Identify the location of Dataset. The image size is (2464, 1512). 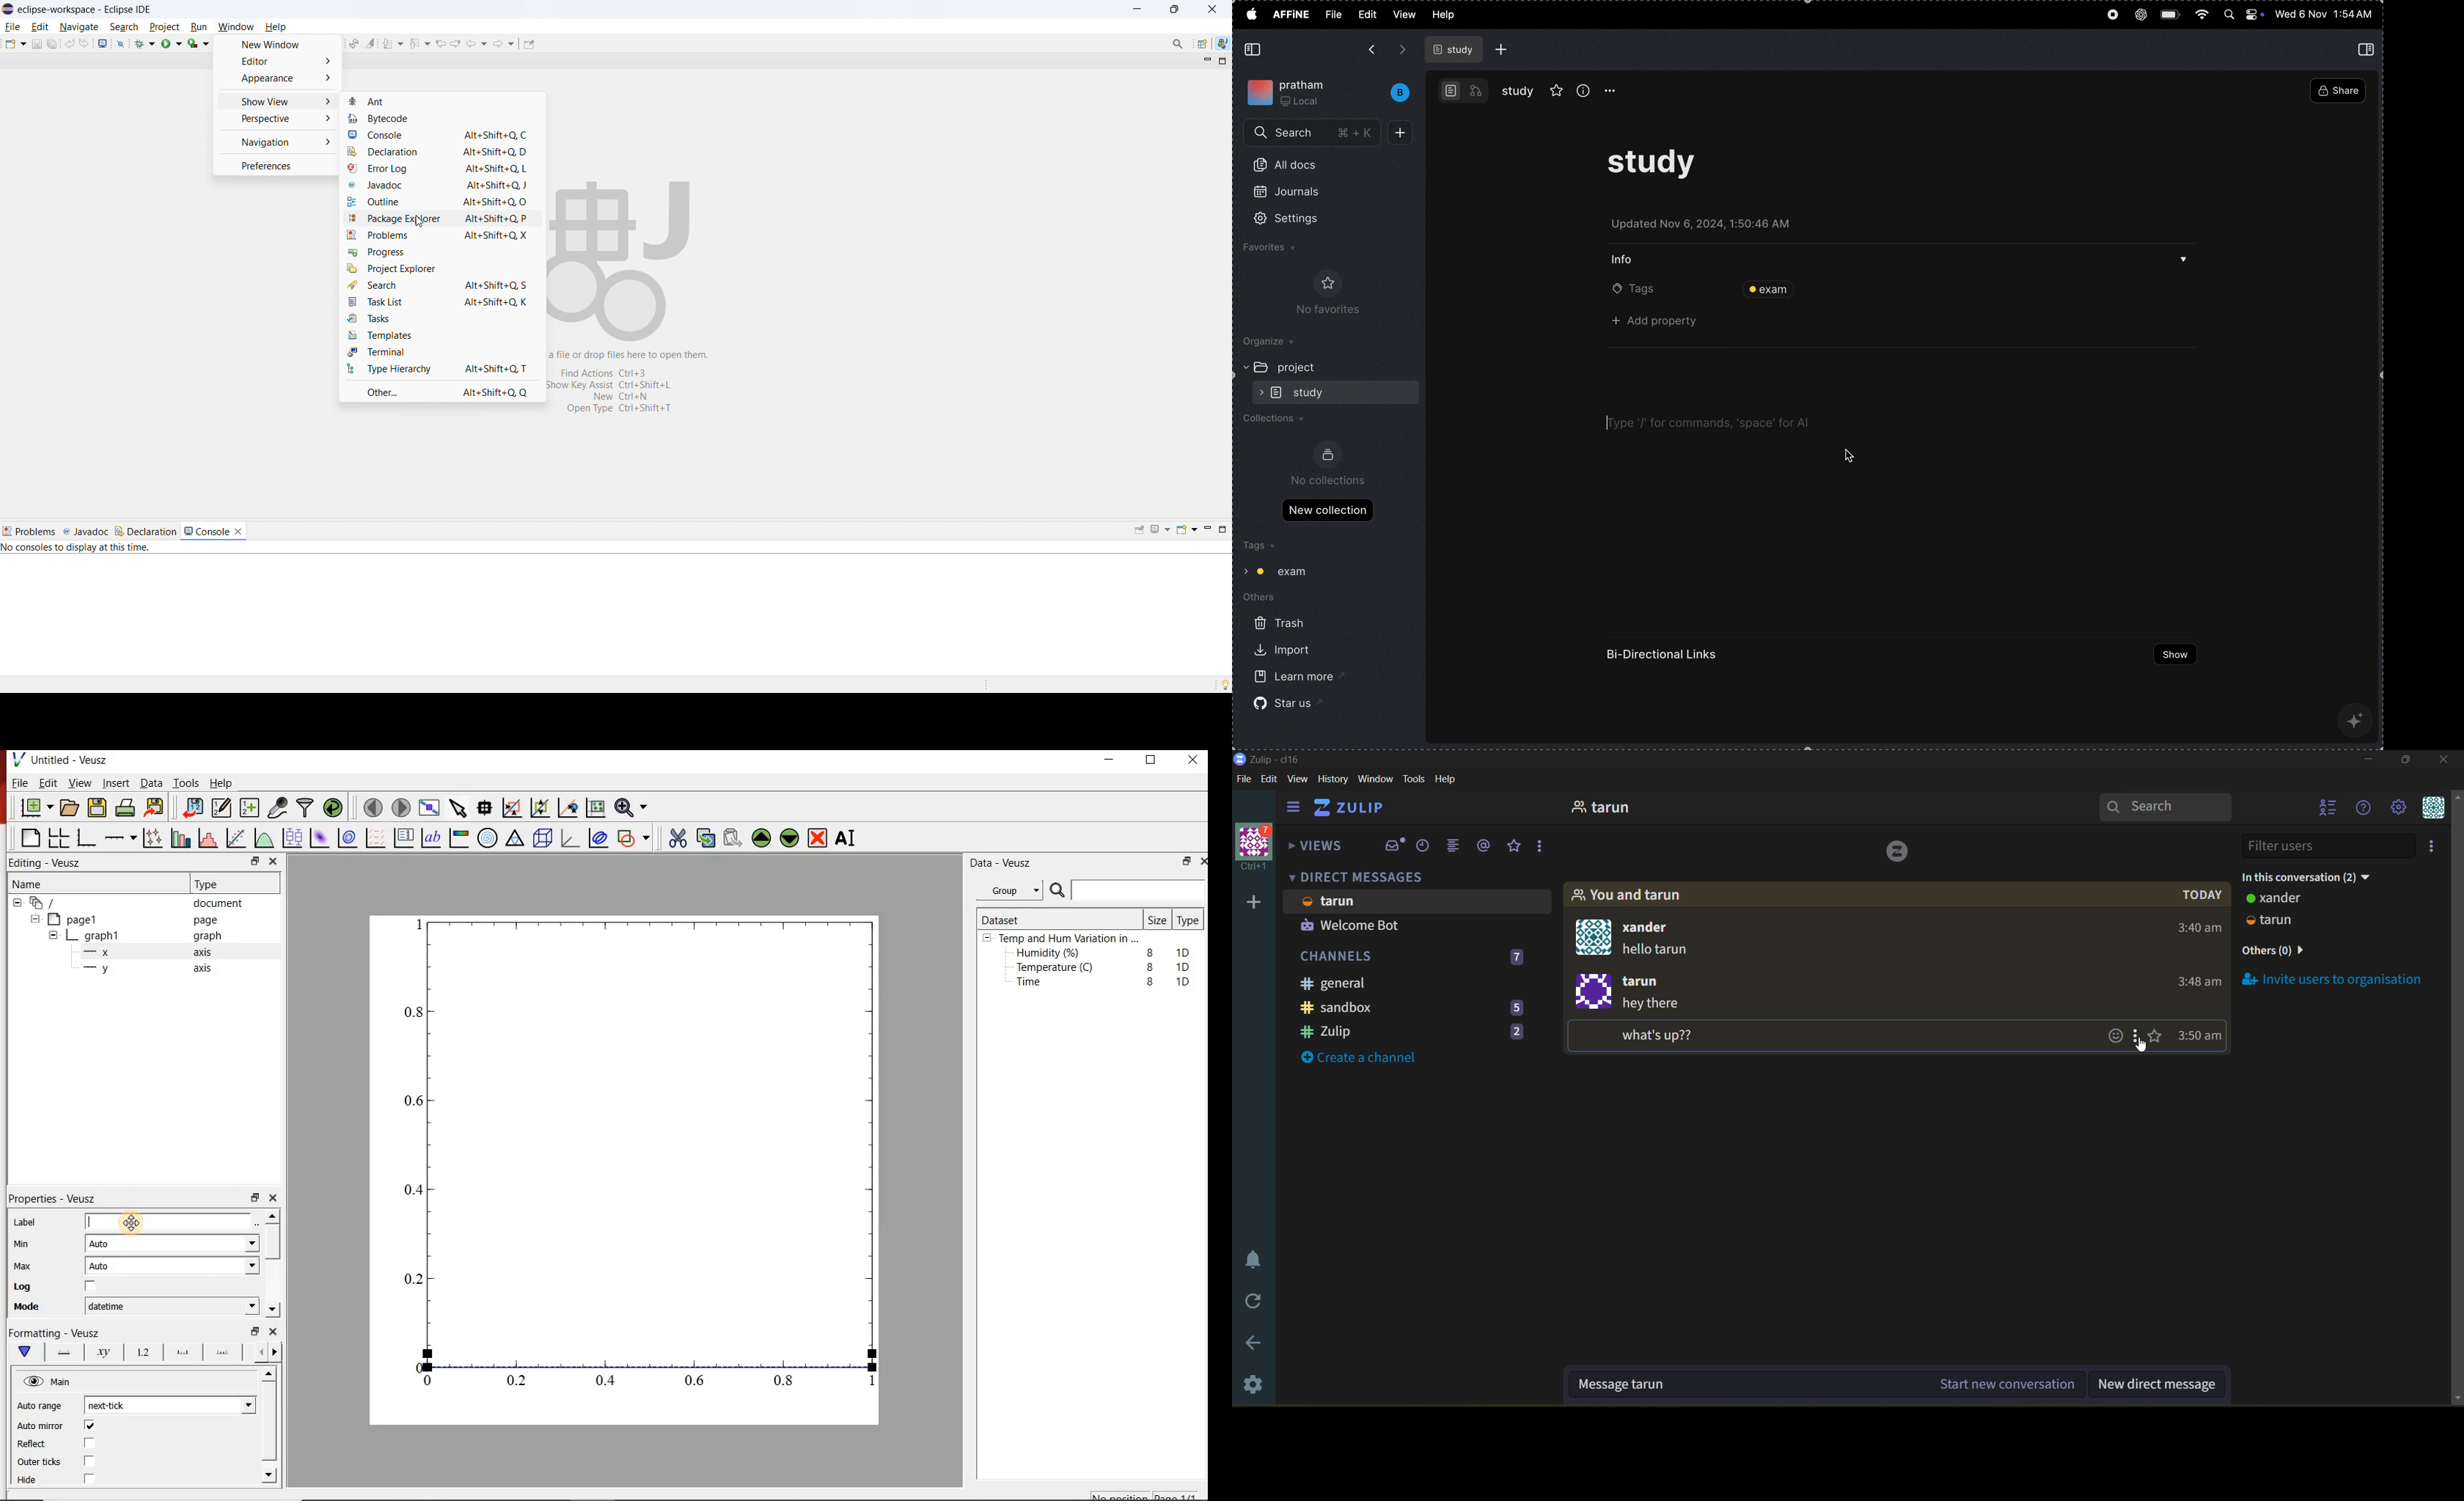
(1007, 918).